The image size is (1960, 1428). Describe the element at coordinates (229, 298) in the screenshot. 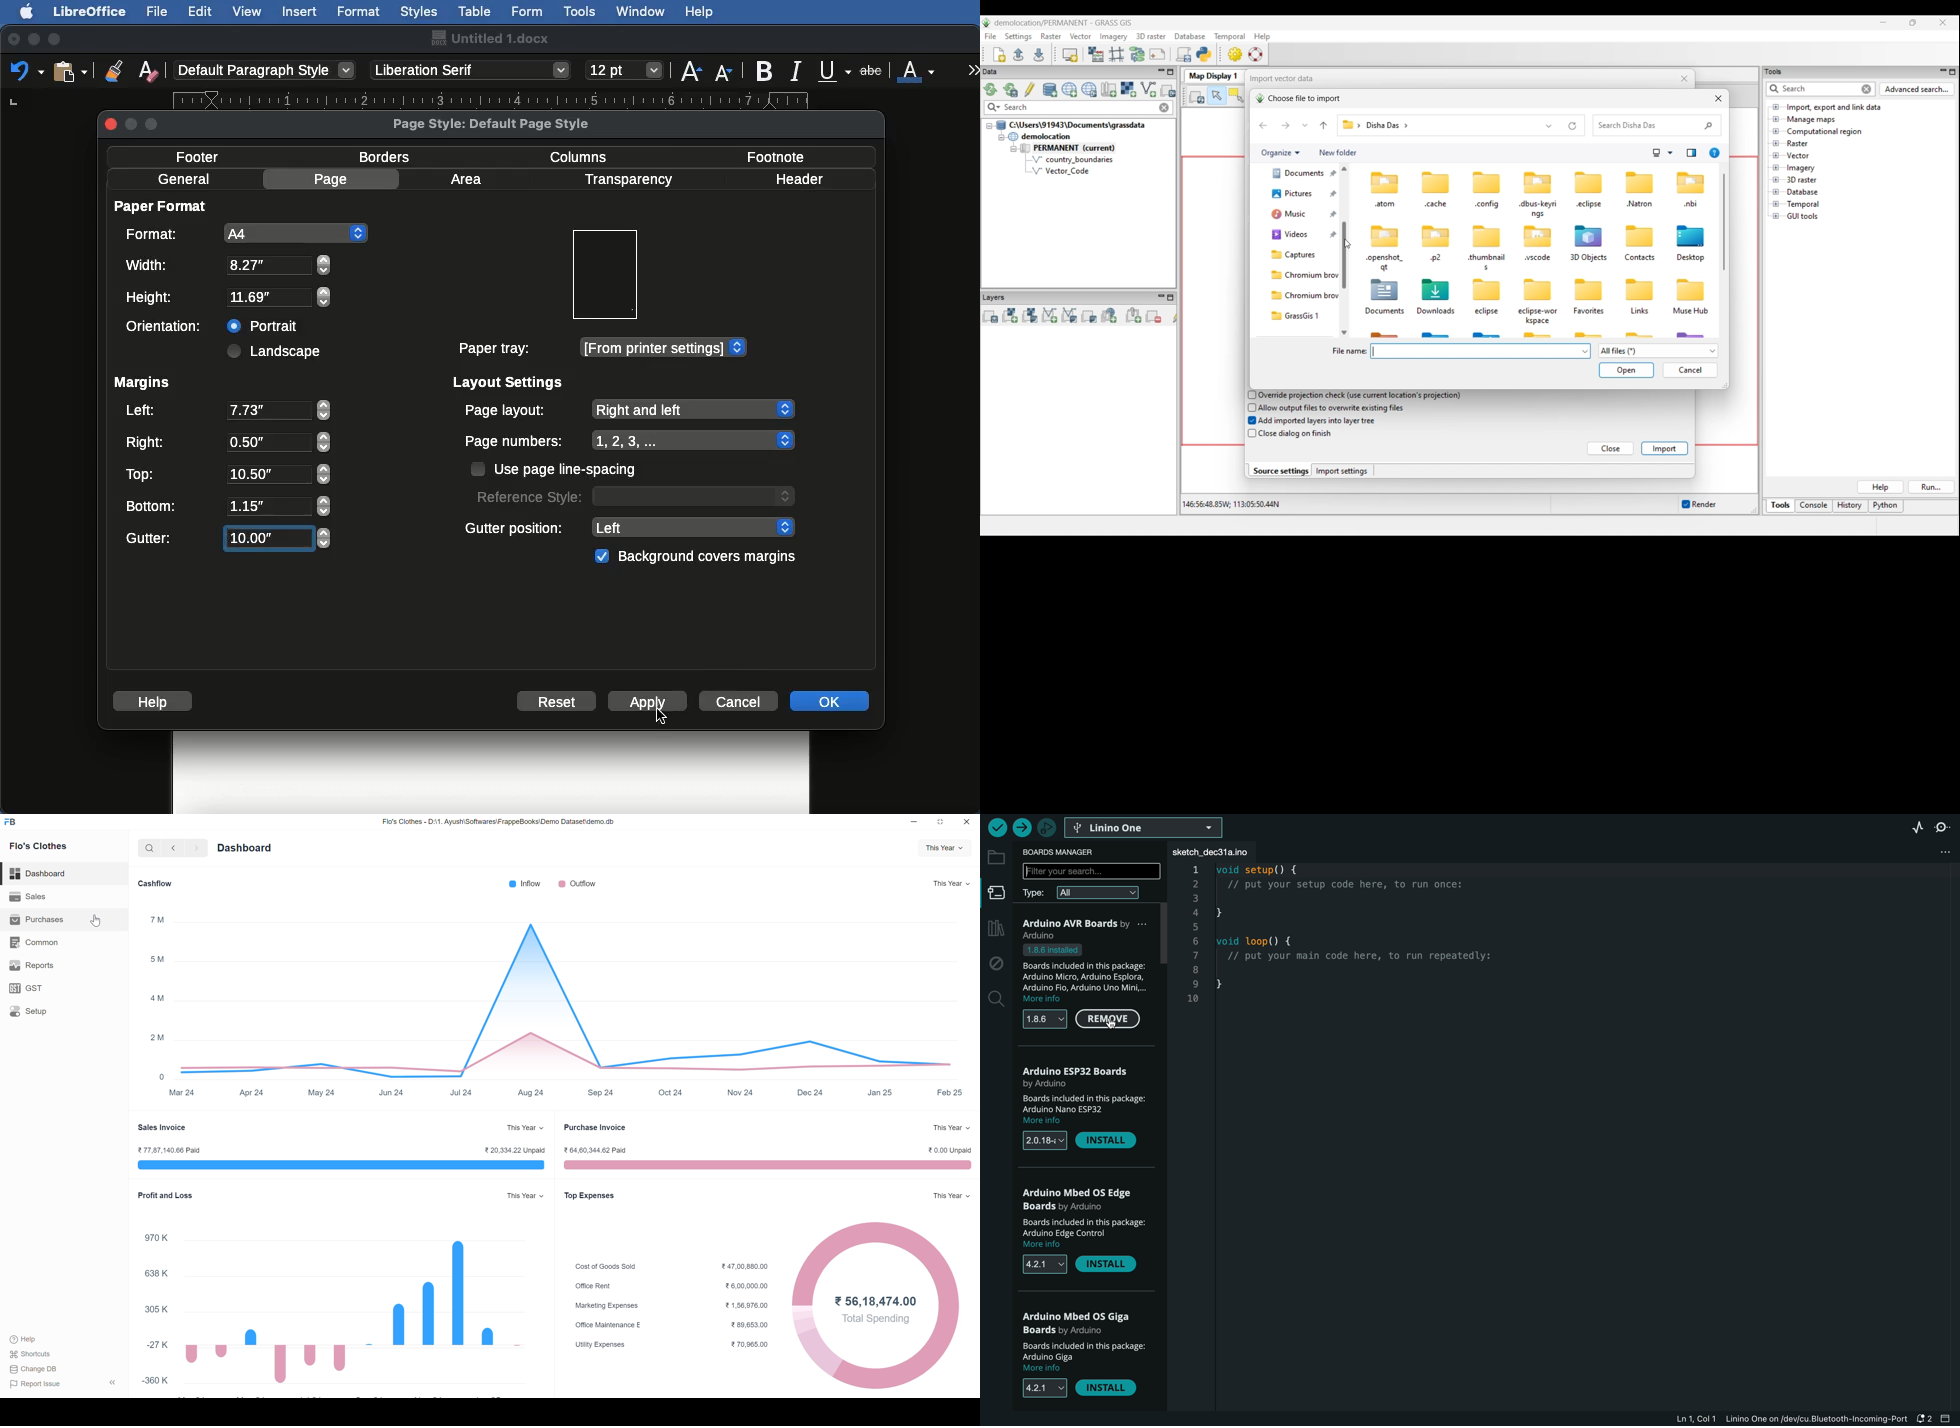

I see `Height` at that location.